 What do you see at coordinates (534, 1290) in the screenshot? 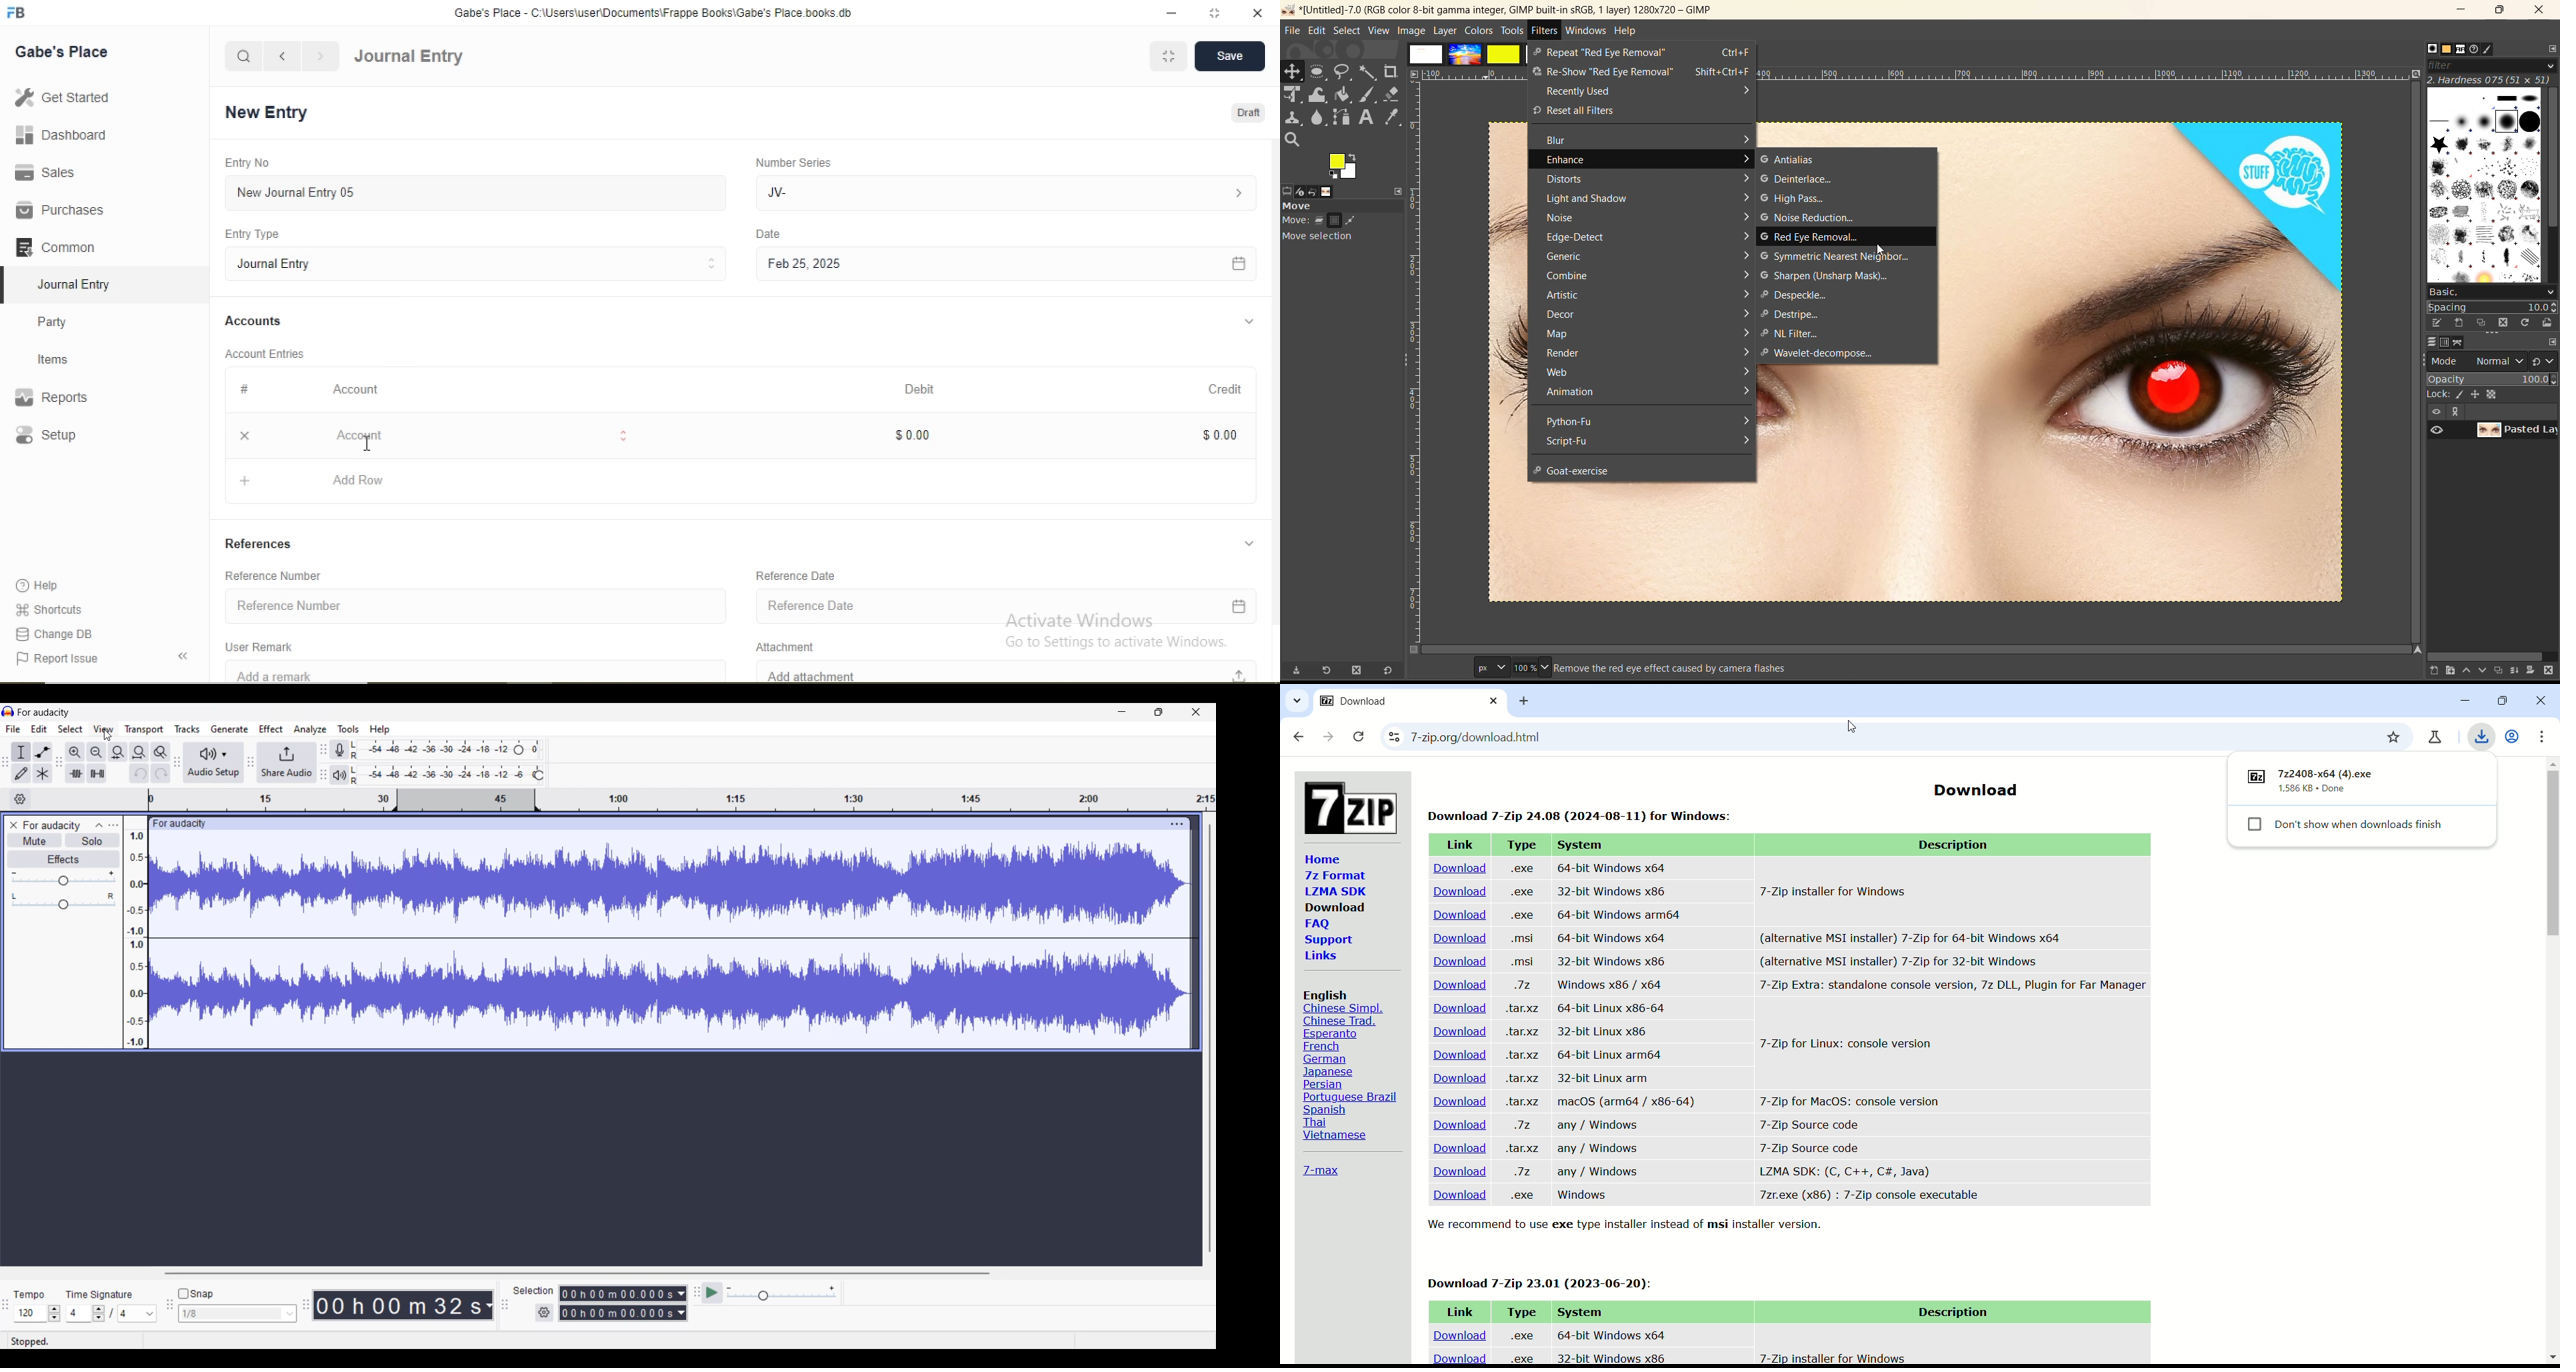
I see `Indicates selection duration settings` at bounding box center [534, 1290].